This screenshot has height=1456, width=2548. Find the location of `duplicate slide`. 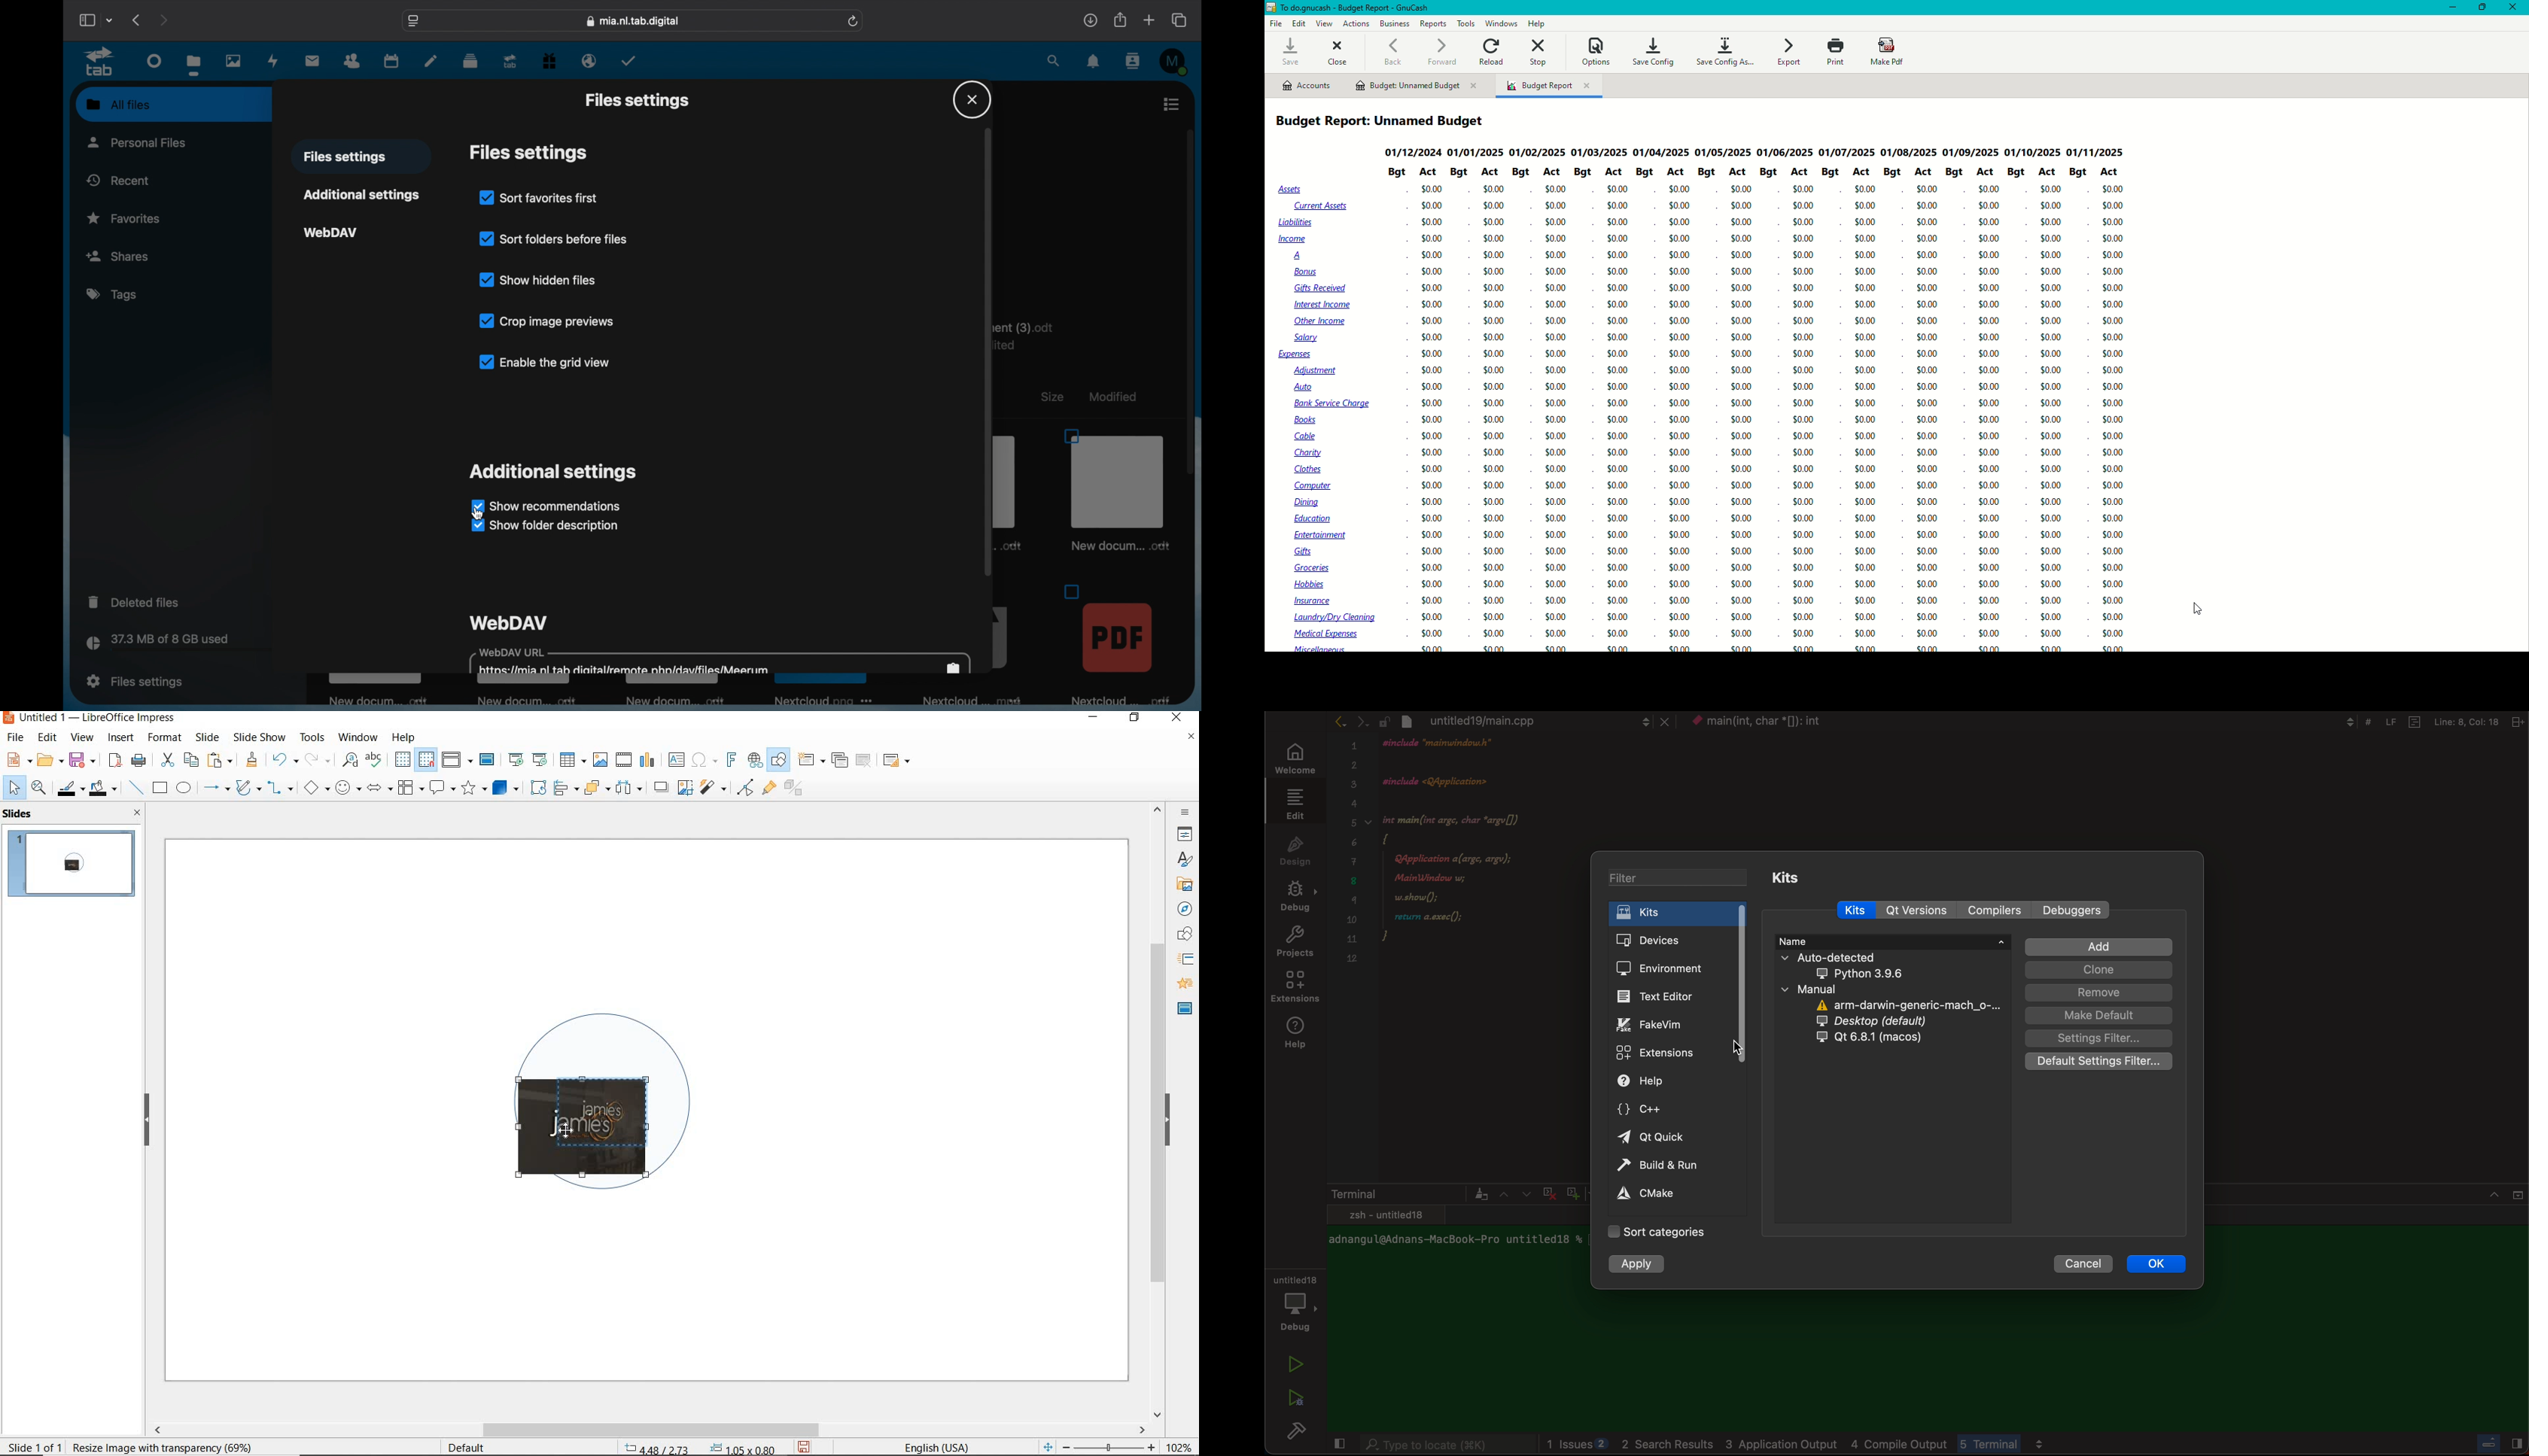

duplicate slide is located at coordinates (839, 760).